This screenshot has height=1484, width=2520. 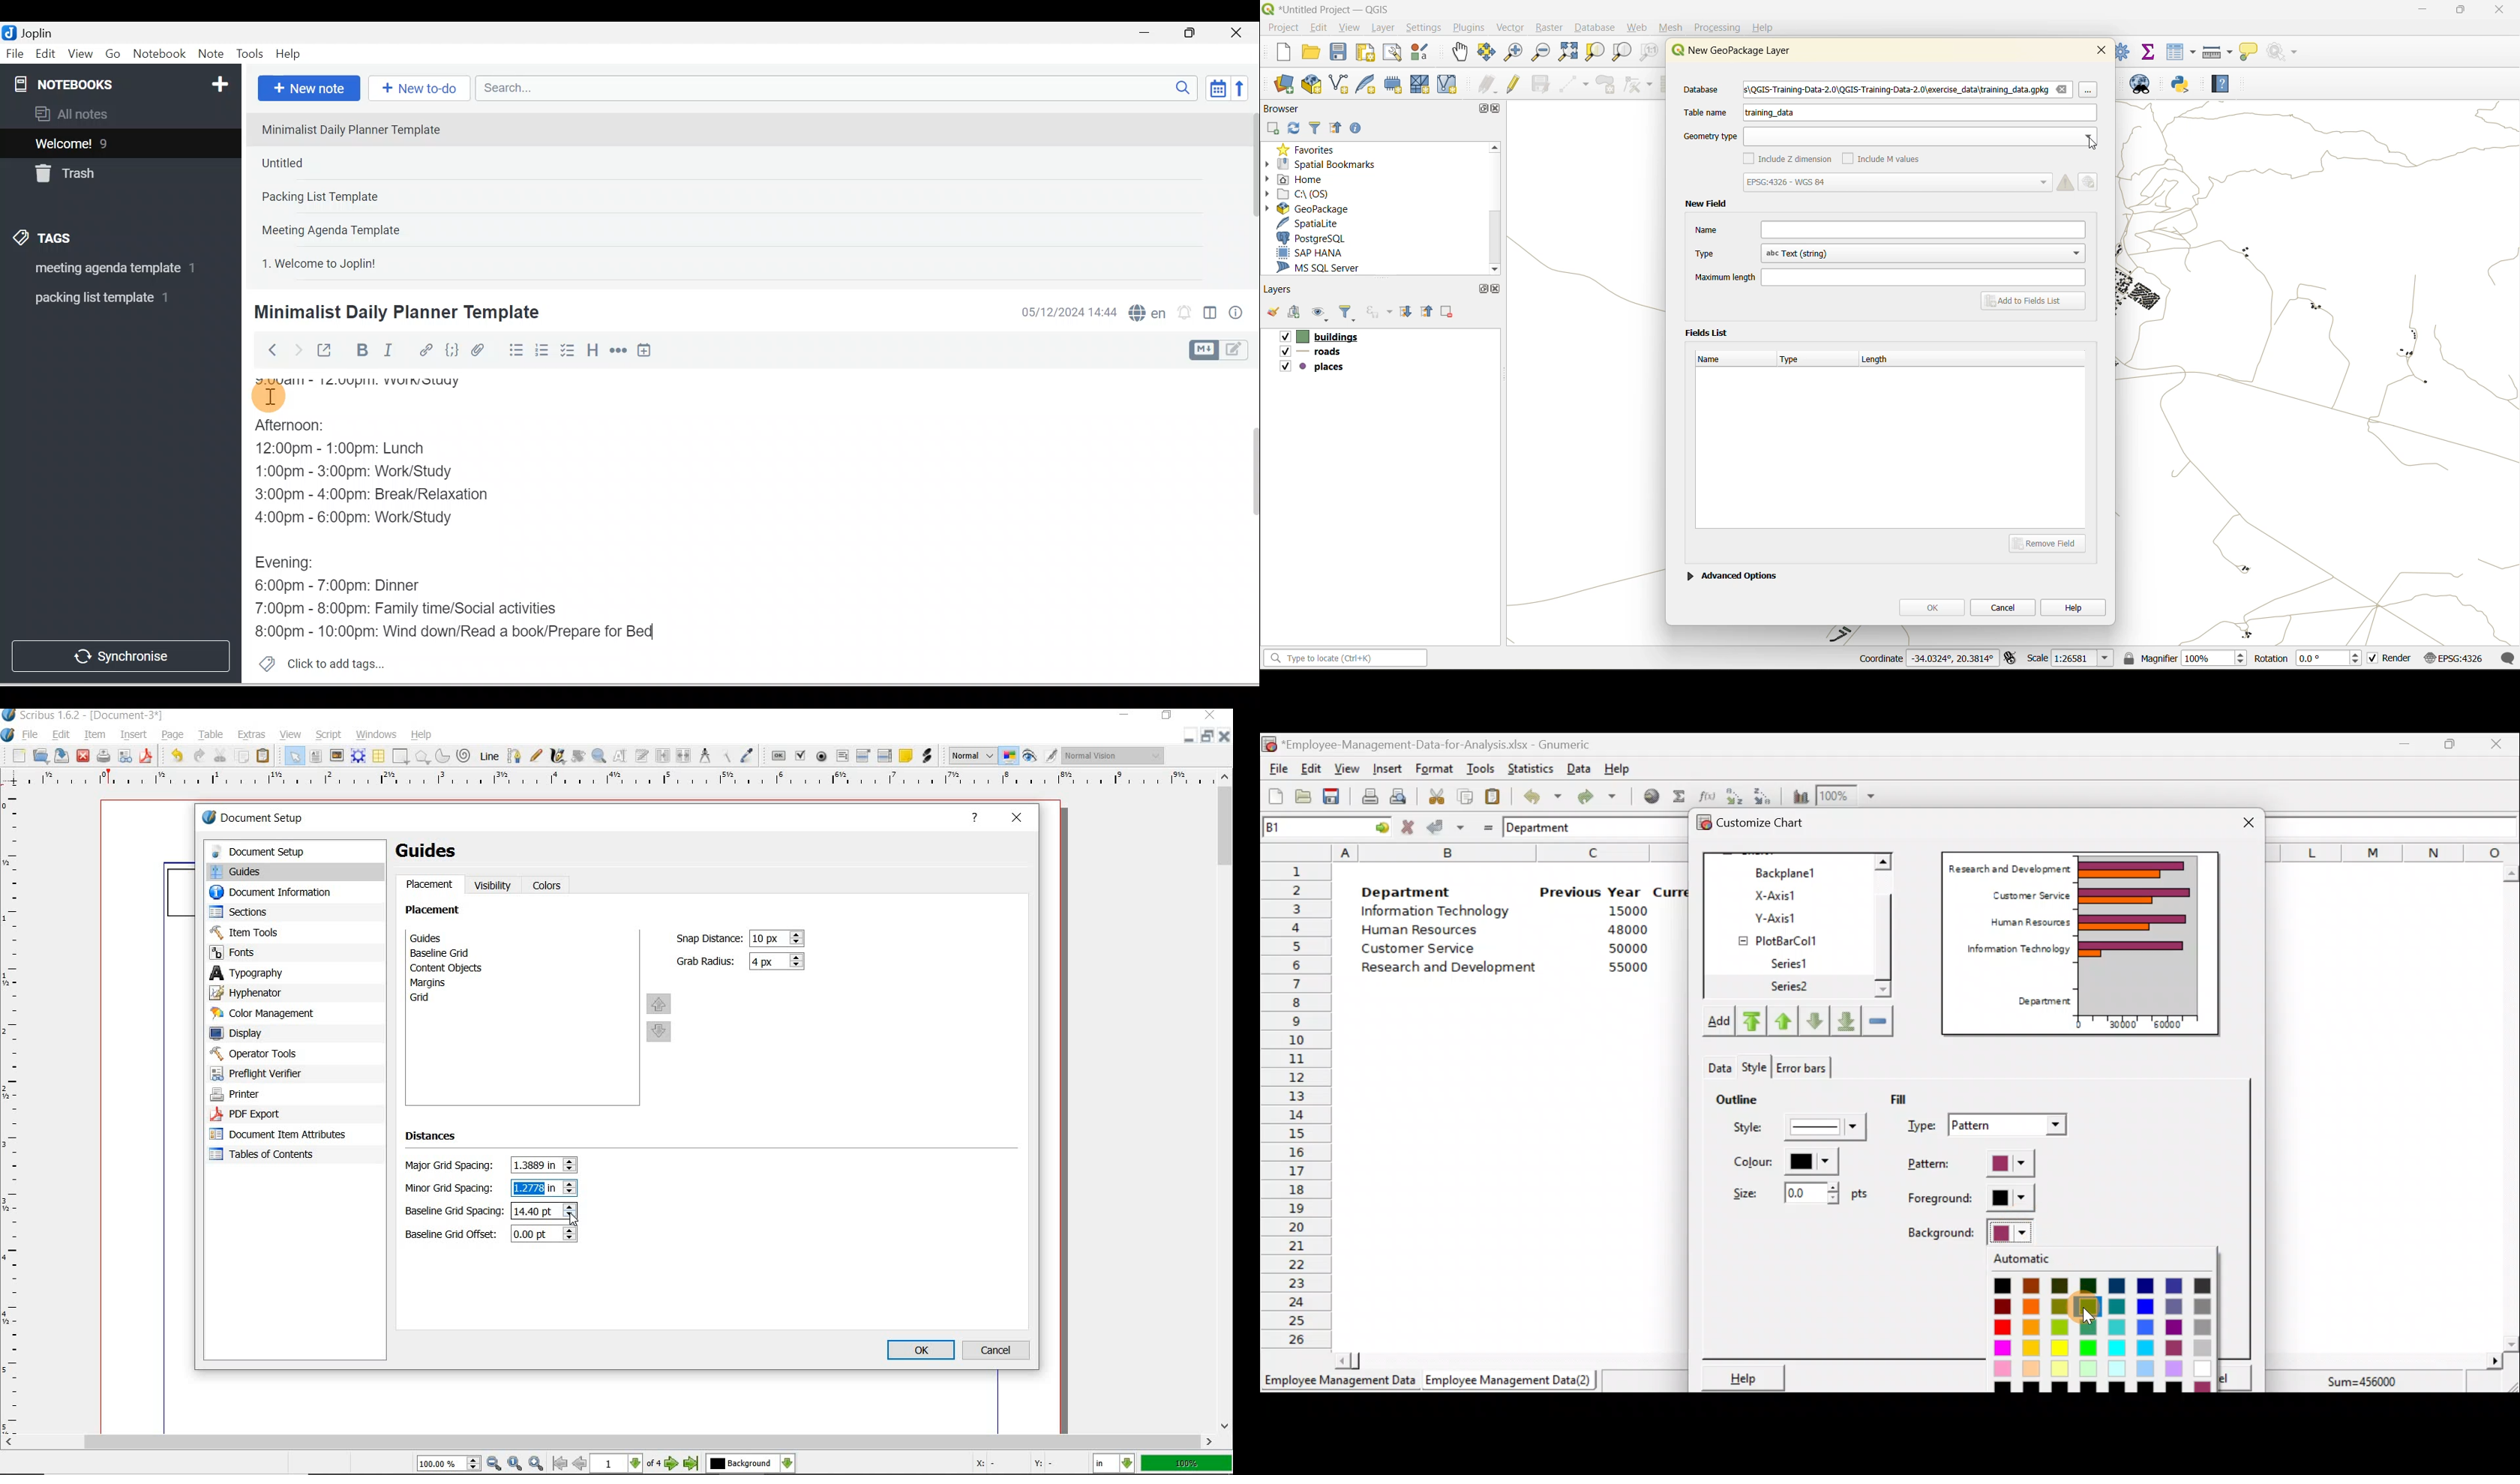 I want to click on file, so click(x=33, y=735).